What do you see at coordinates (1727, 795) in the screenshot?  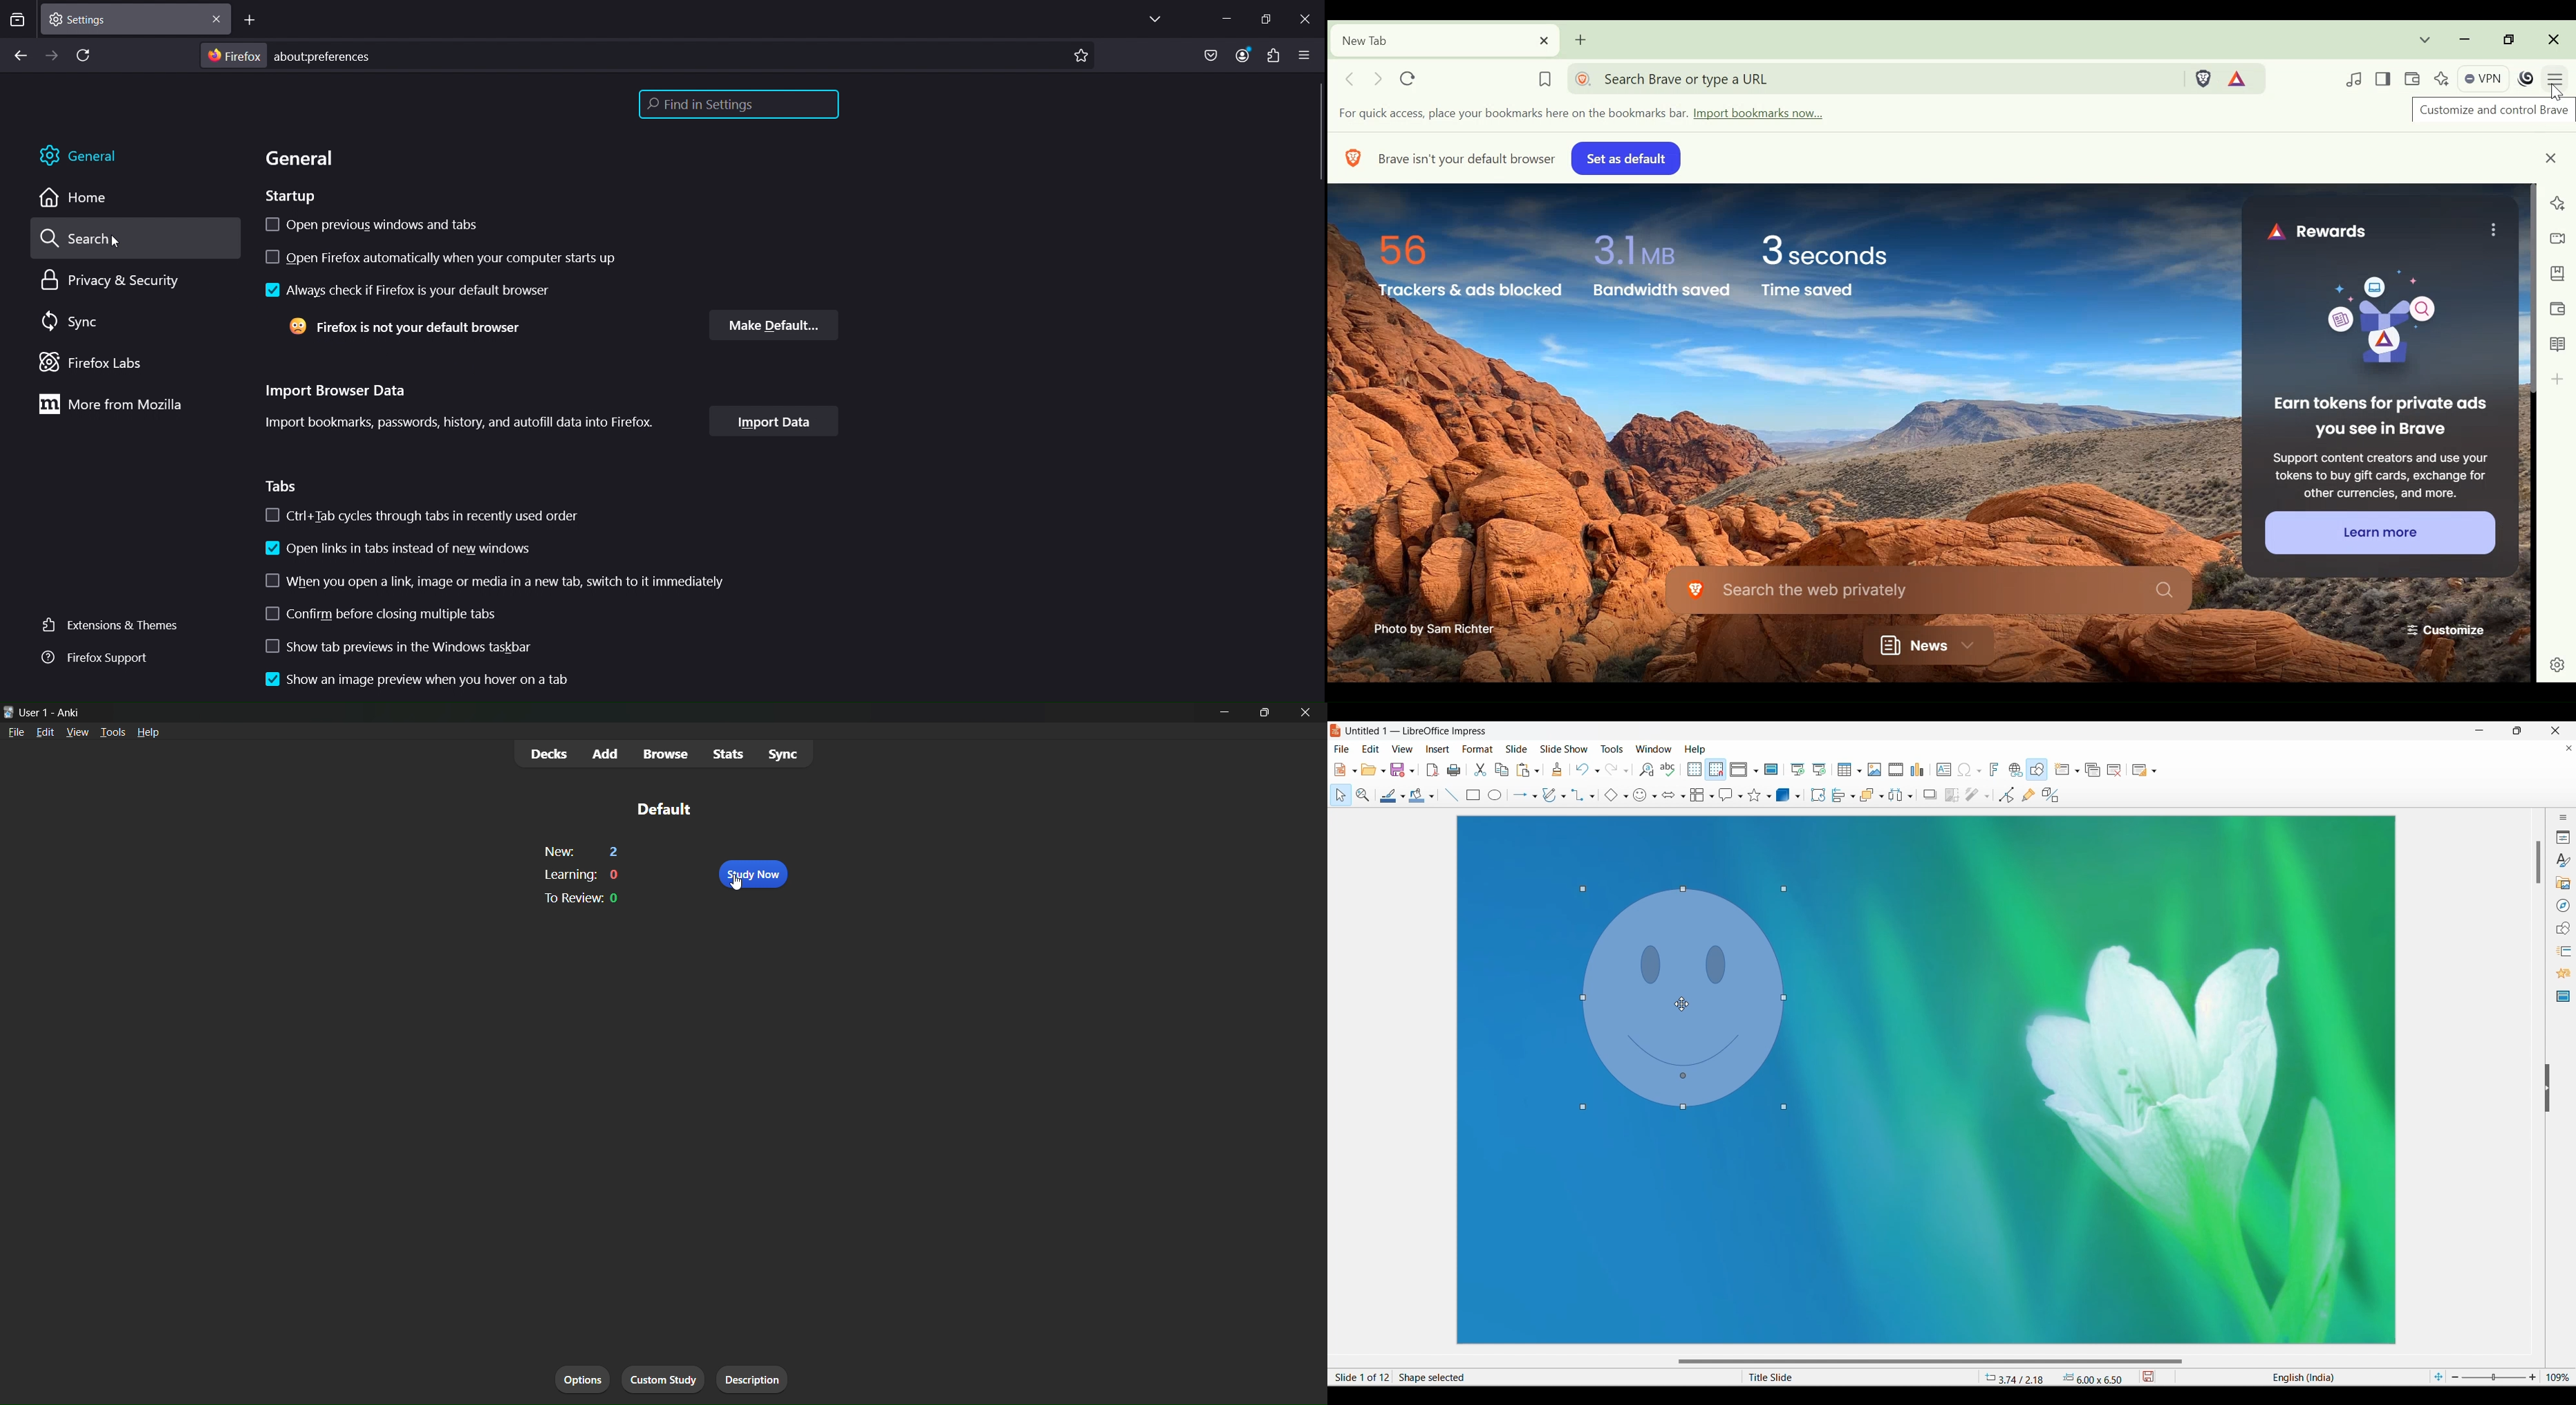 I see `Selected callout shape` at bounding box center [1727, 795].